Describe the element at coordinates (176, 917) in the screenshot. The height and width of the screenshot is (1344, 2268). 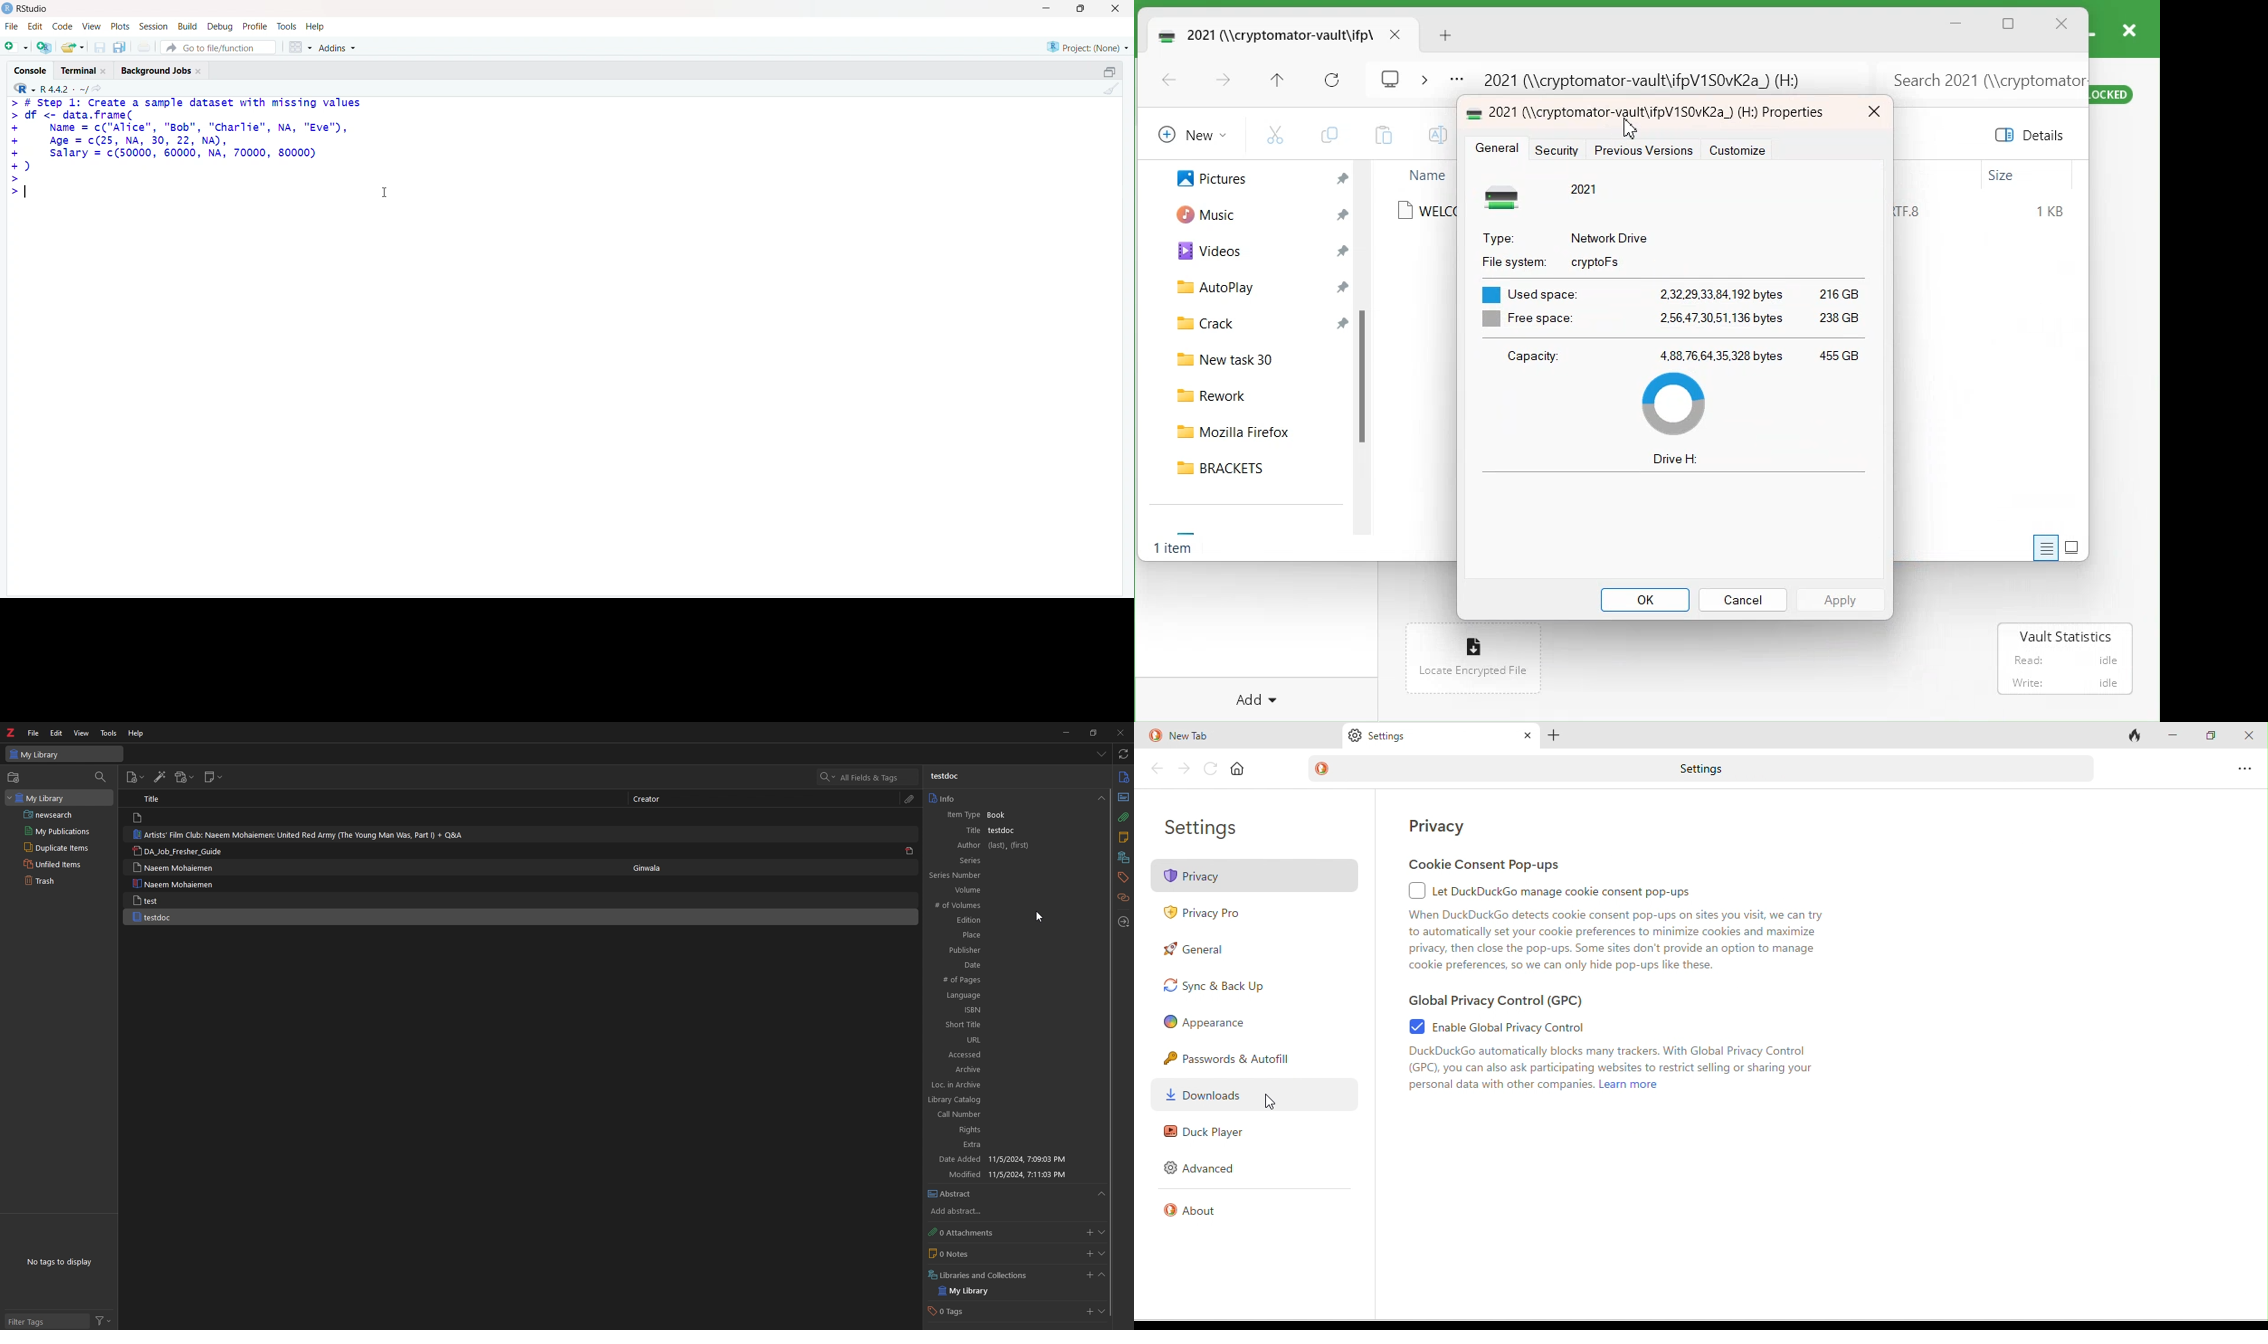
I see `testdoc` at that location.